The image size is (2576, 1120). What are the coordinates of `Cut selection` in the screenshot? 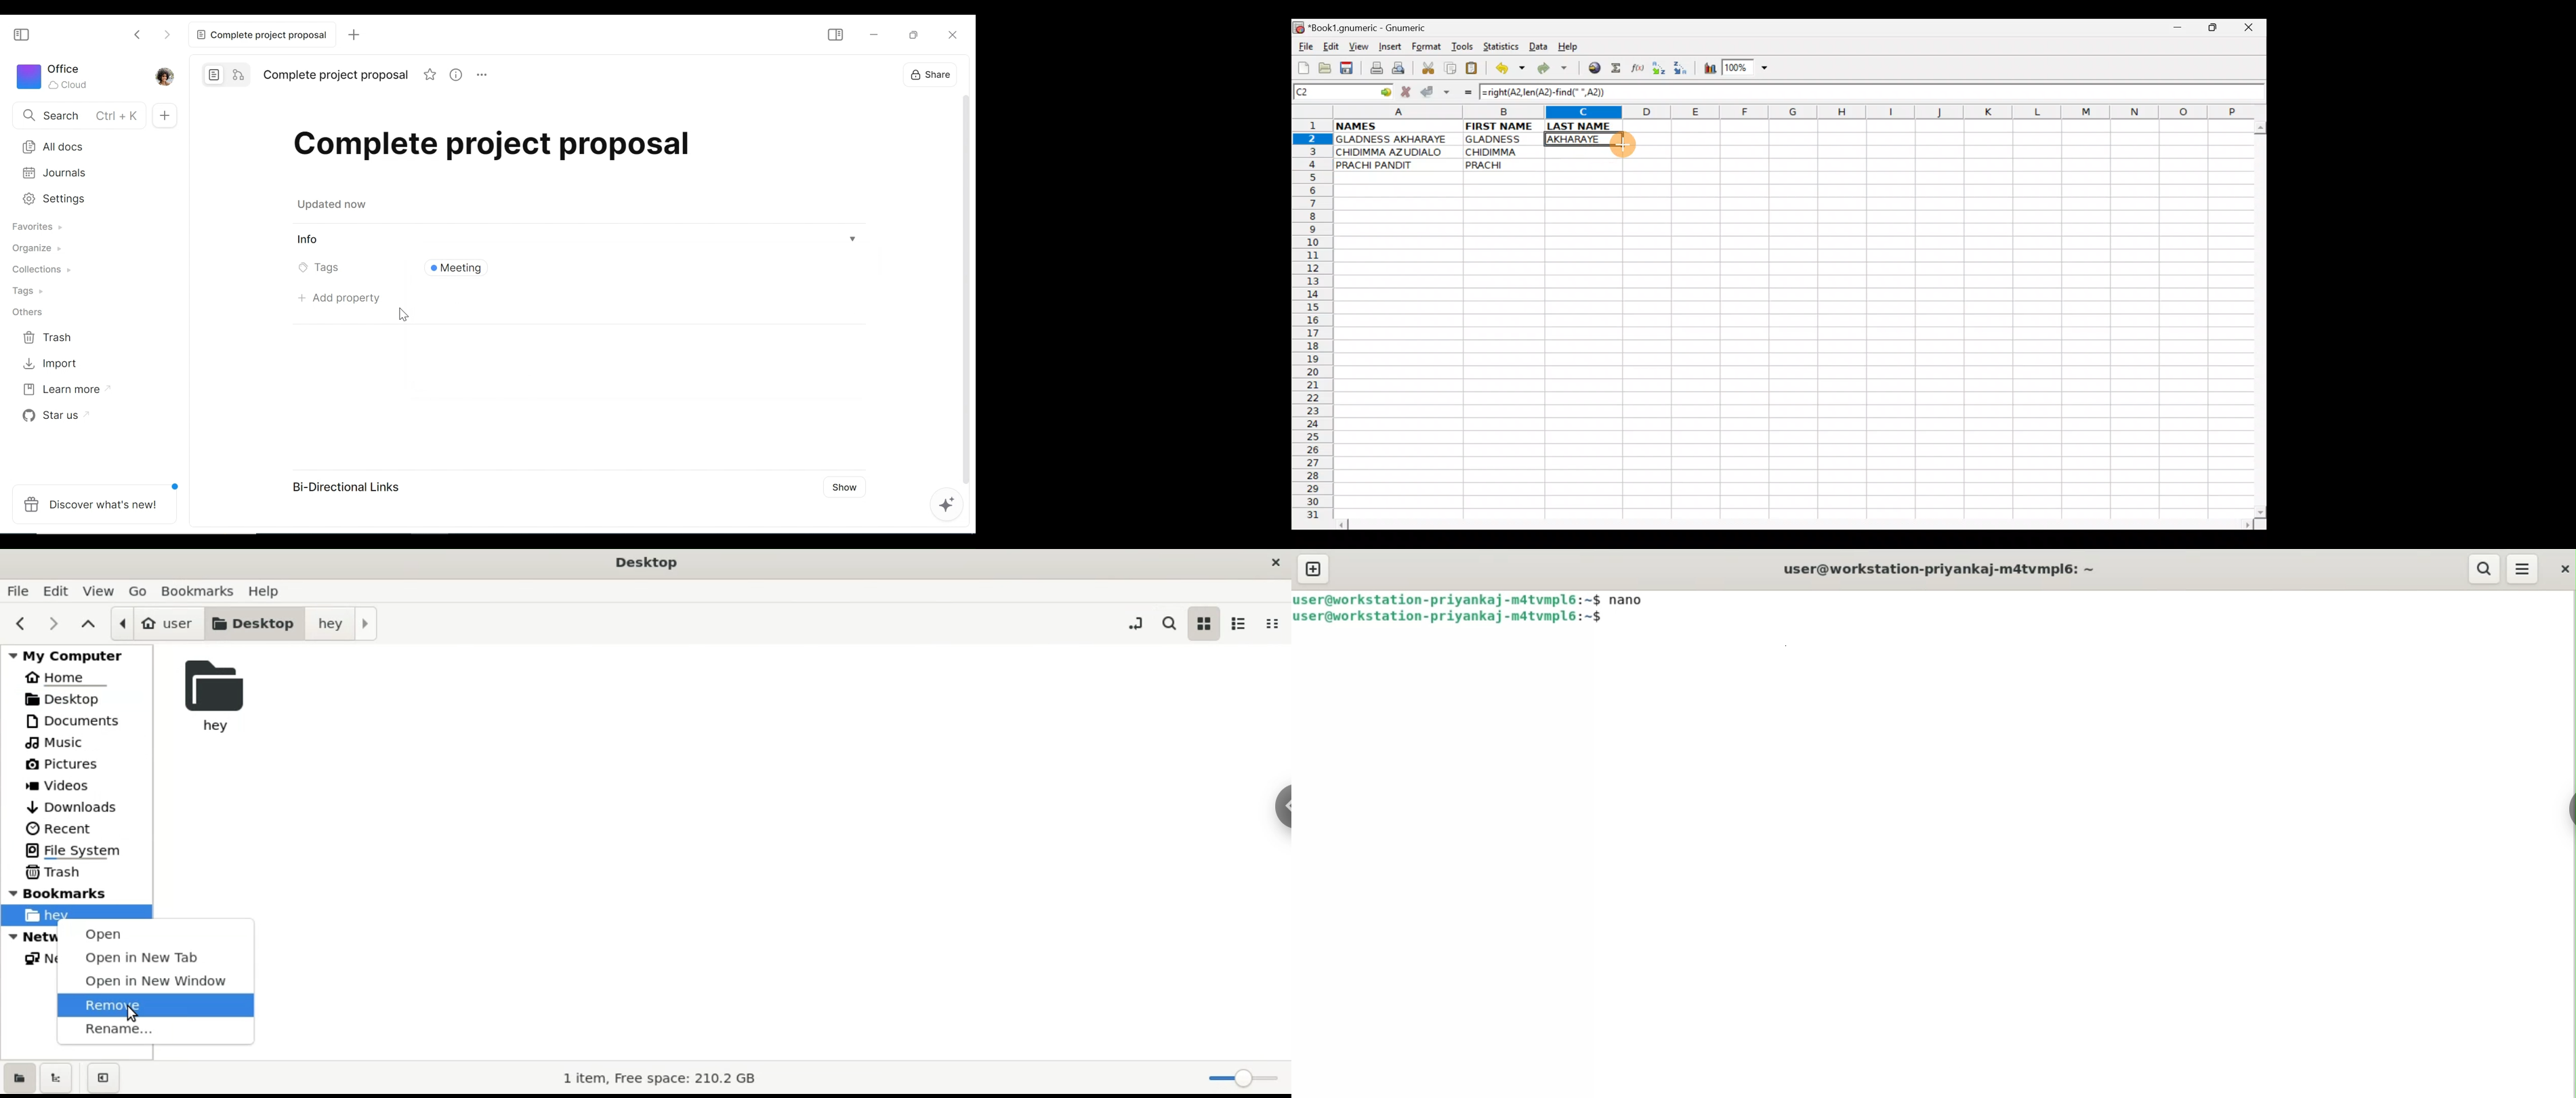 It's located at (1428, 67).